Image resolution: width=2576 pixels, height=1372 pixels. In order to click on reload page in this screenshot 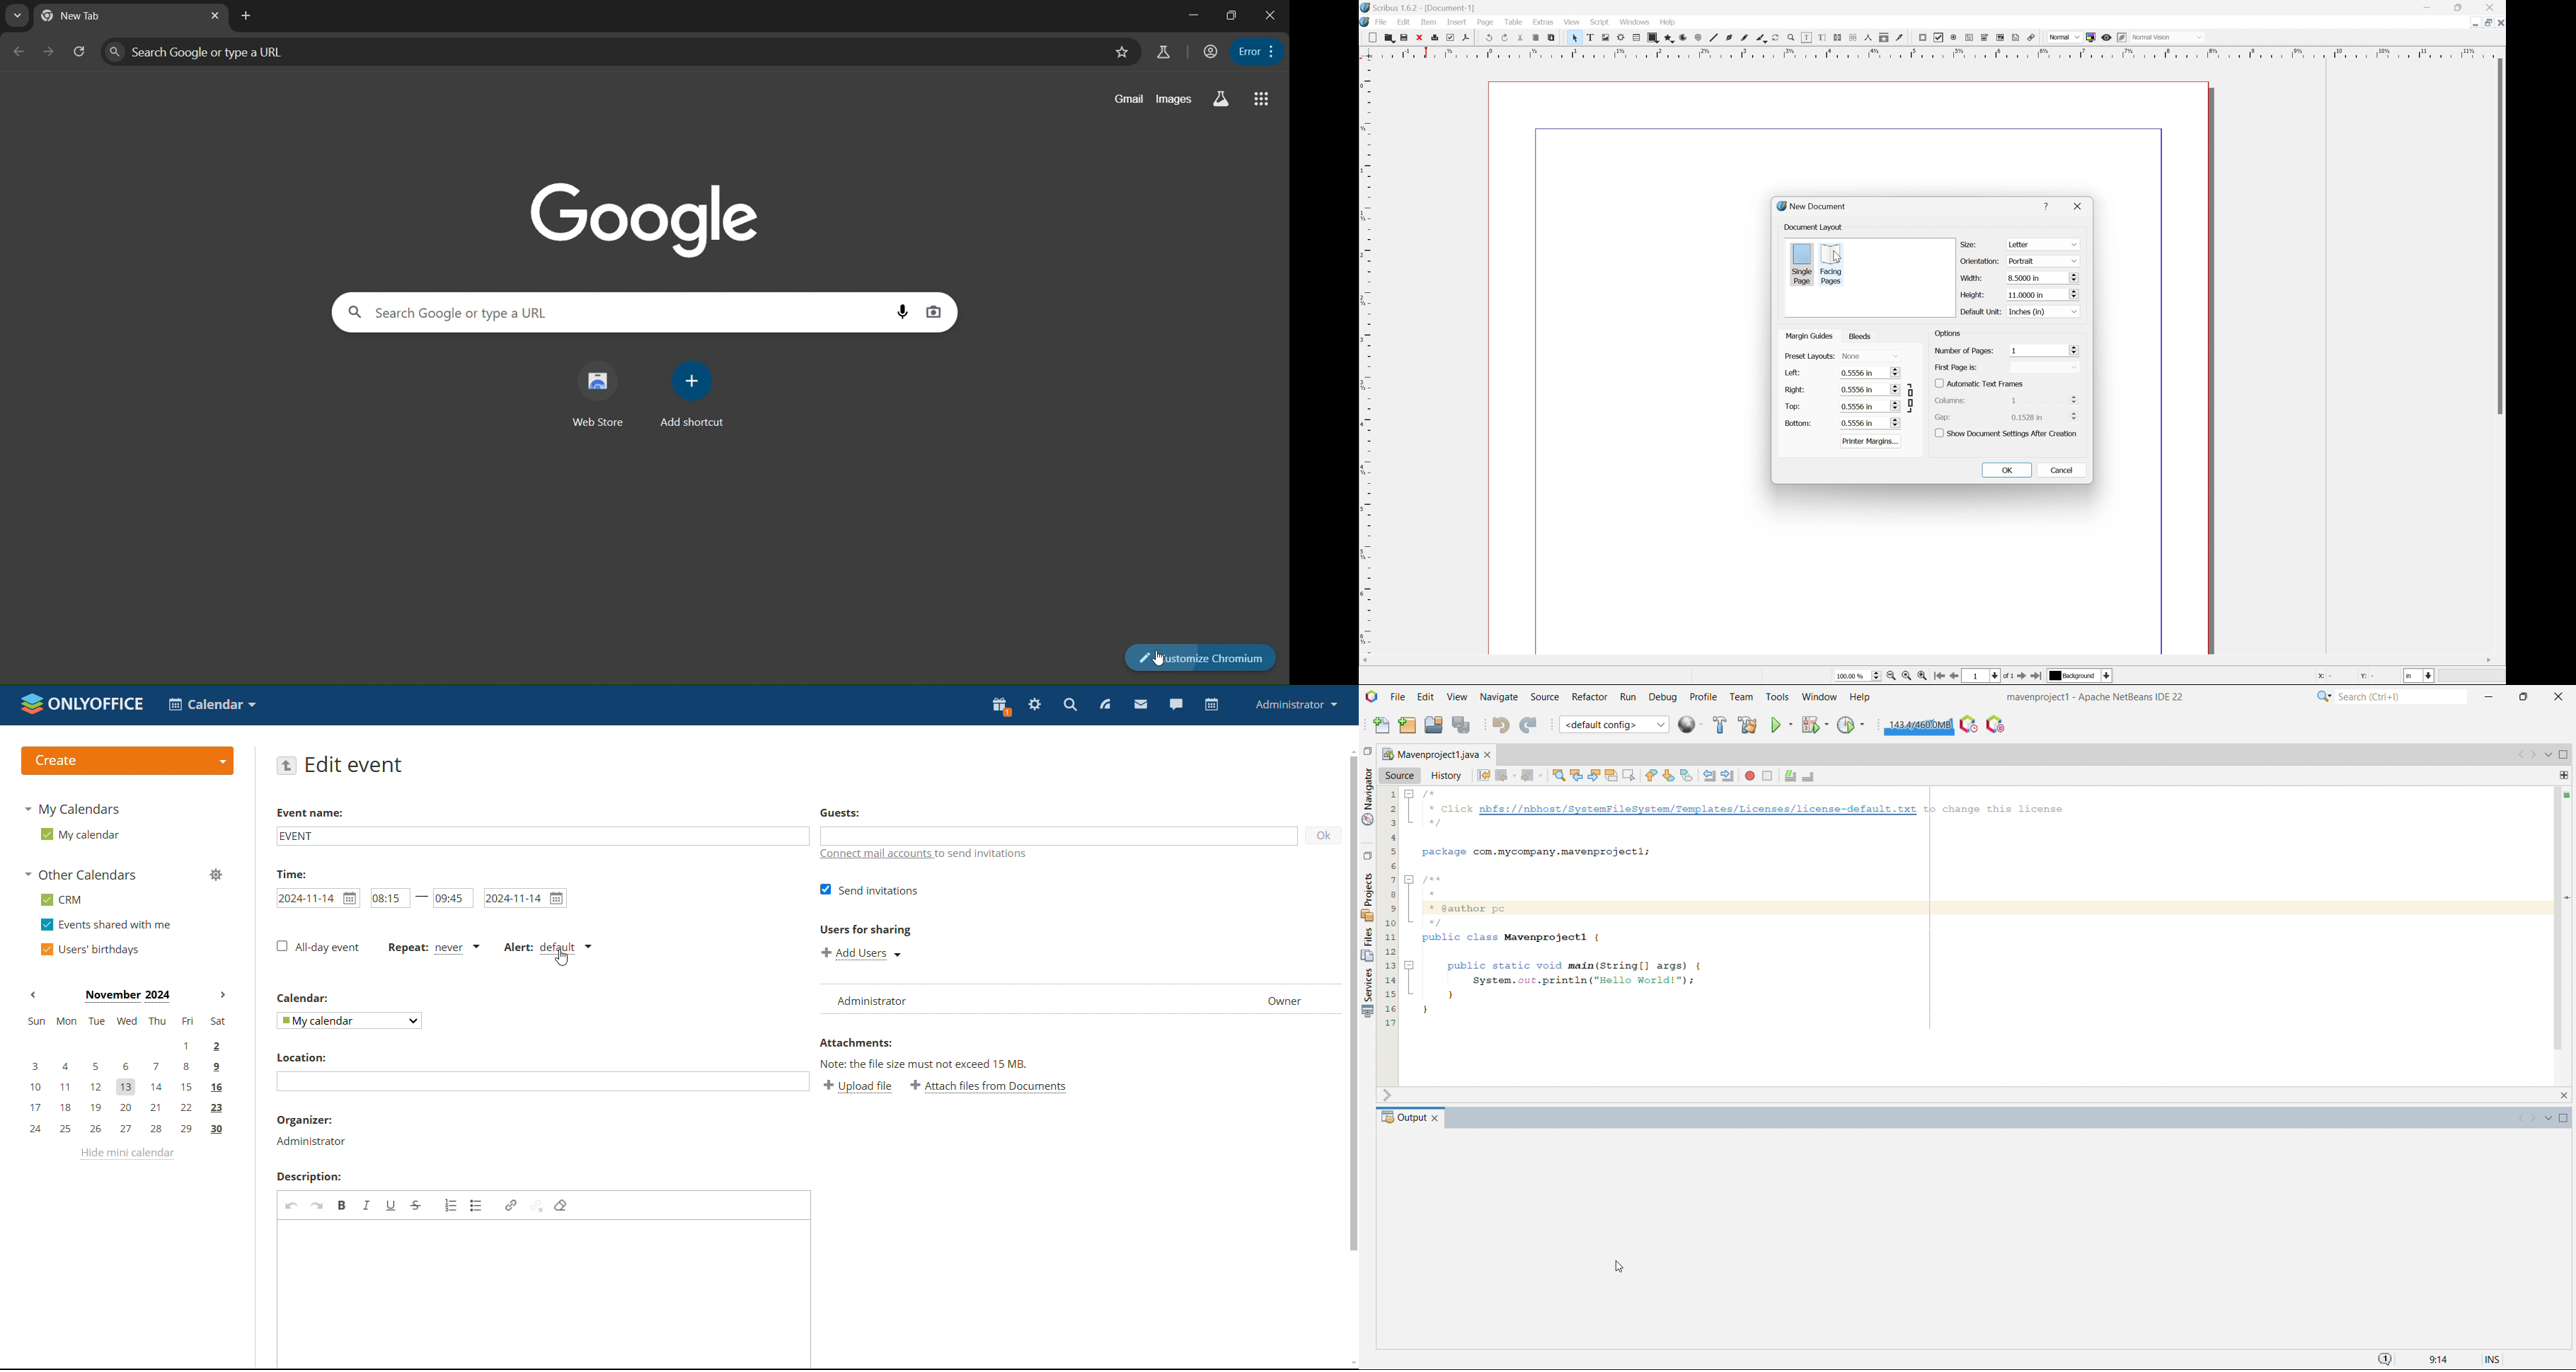, I will do `click(79, 52)`.